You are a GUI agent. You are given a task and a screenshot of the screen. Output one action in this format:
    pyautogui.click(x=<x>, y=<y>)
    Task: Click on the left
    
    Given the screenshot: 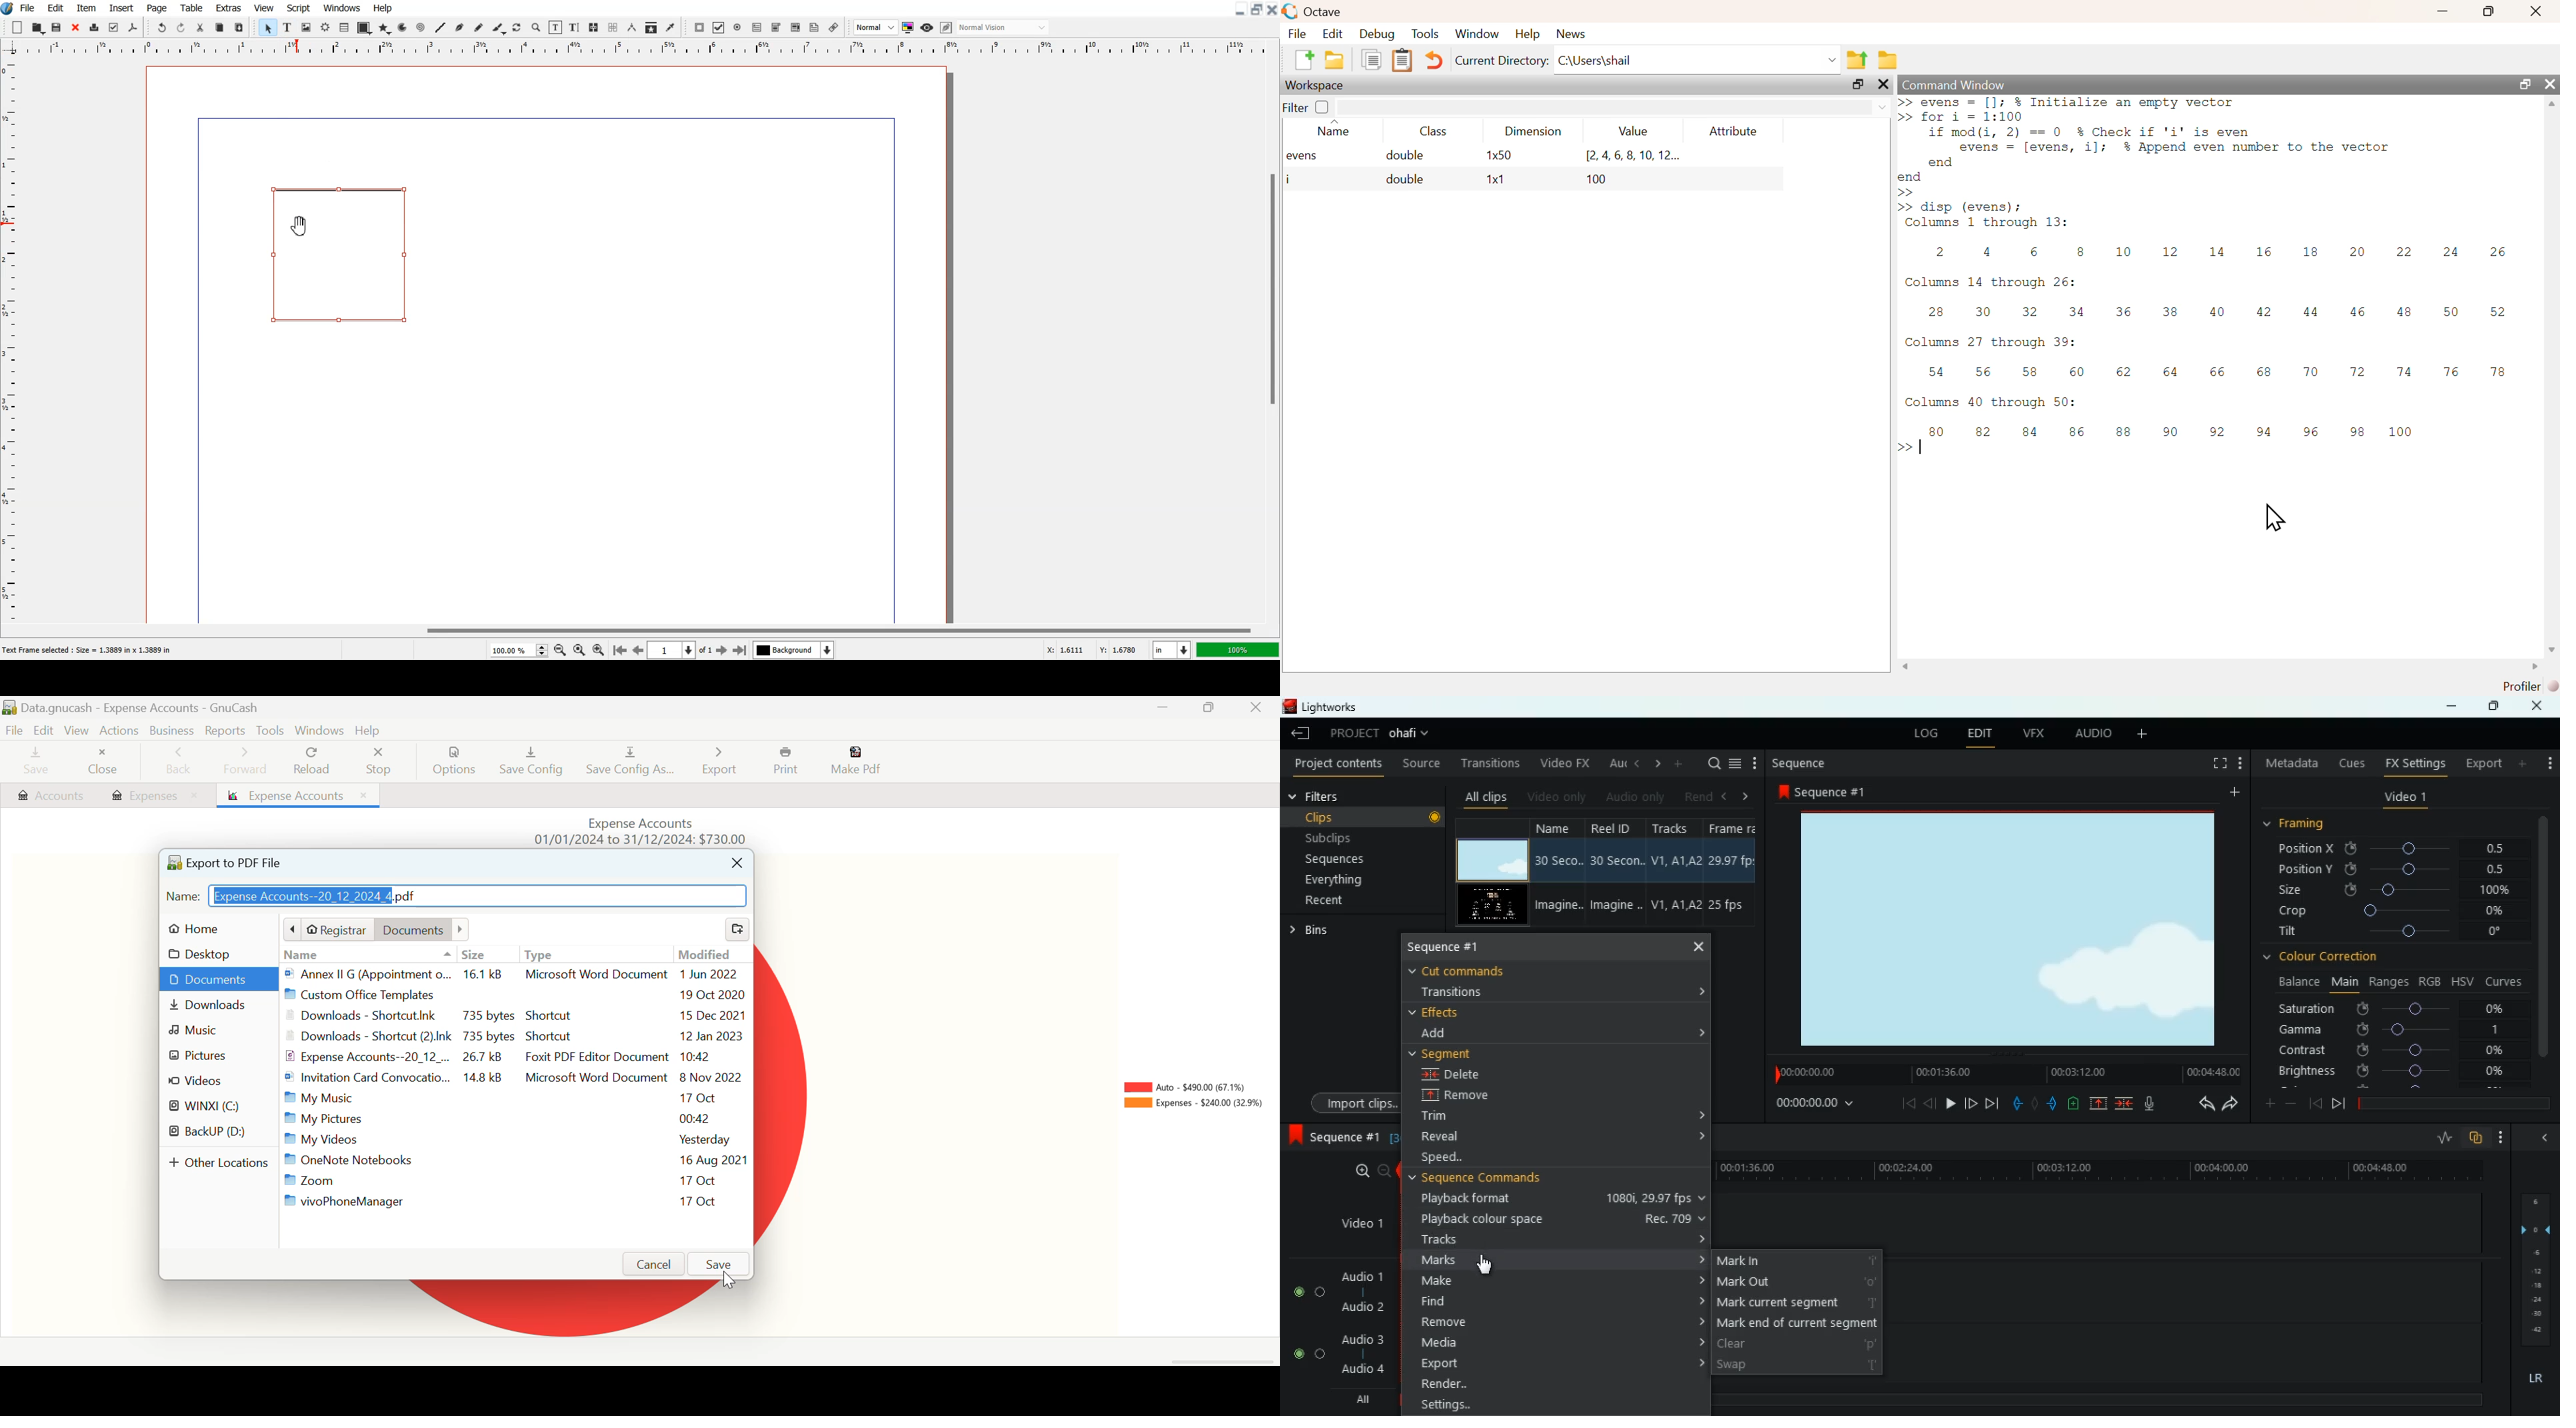 What is the action you would take?
    pyautogui.click(x=1634, y=764)
    